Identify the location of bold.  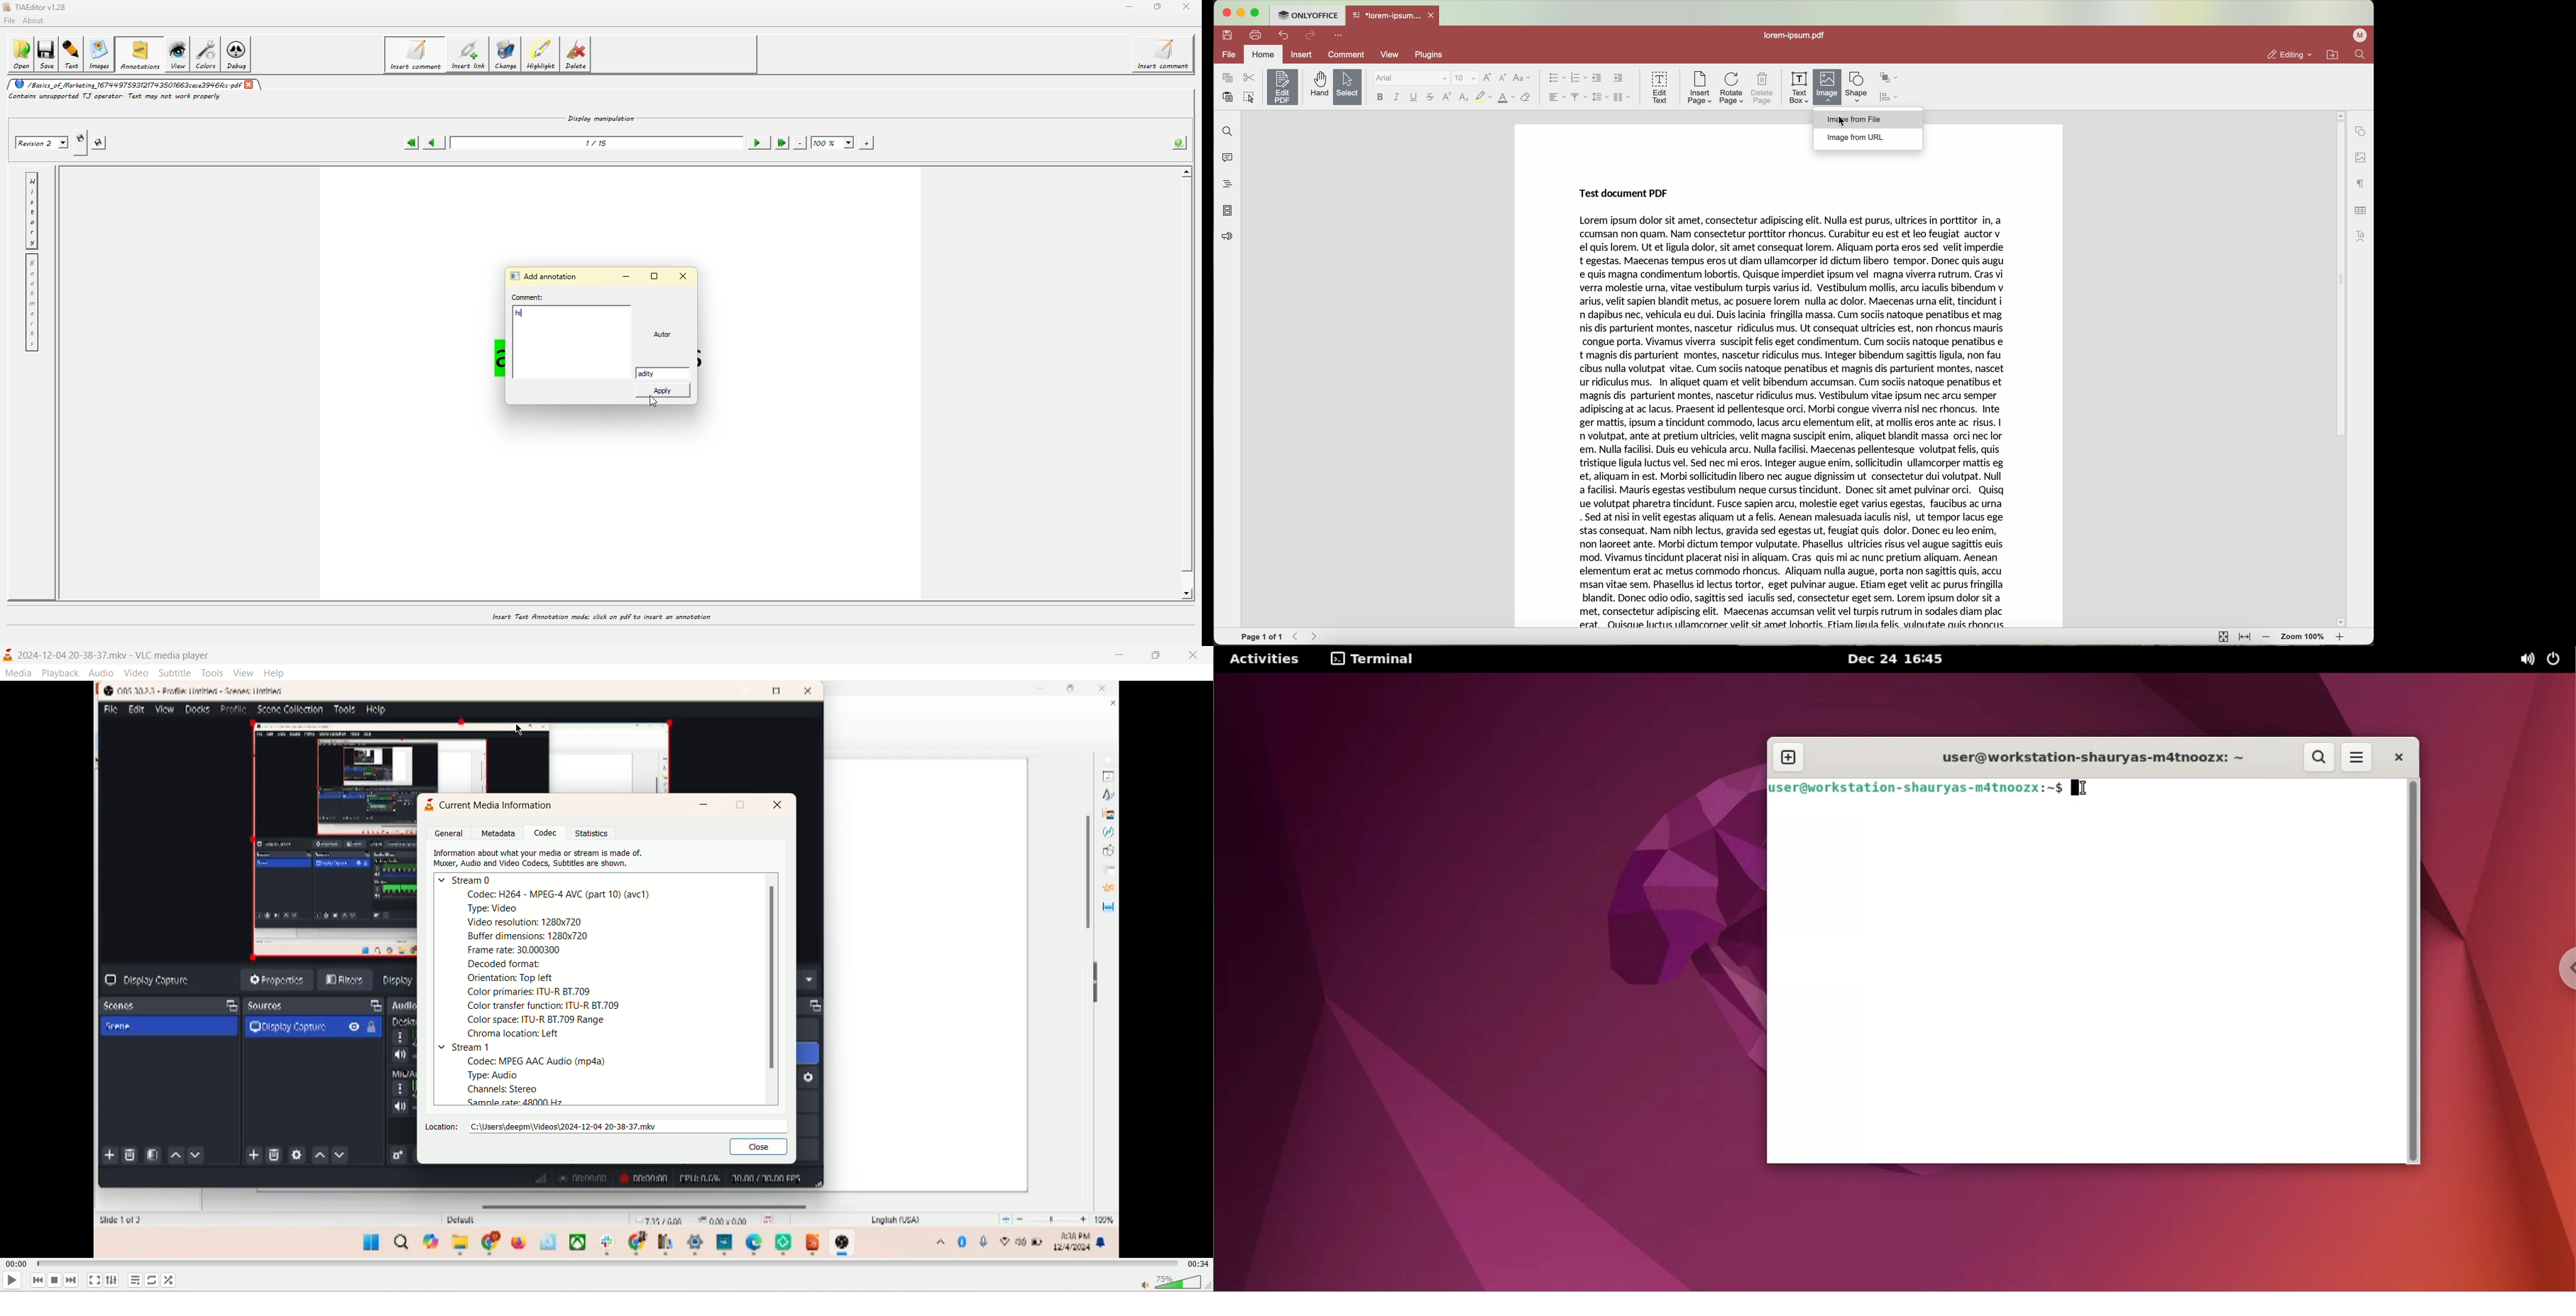
(1380, 97).